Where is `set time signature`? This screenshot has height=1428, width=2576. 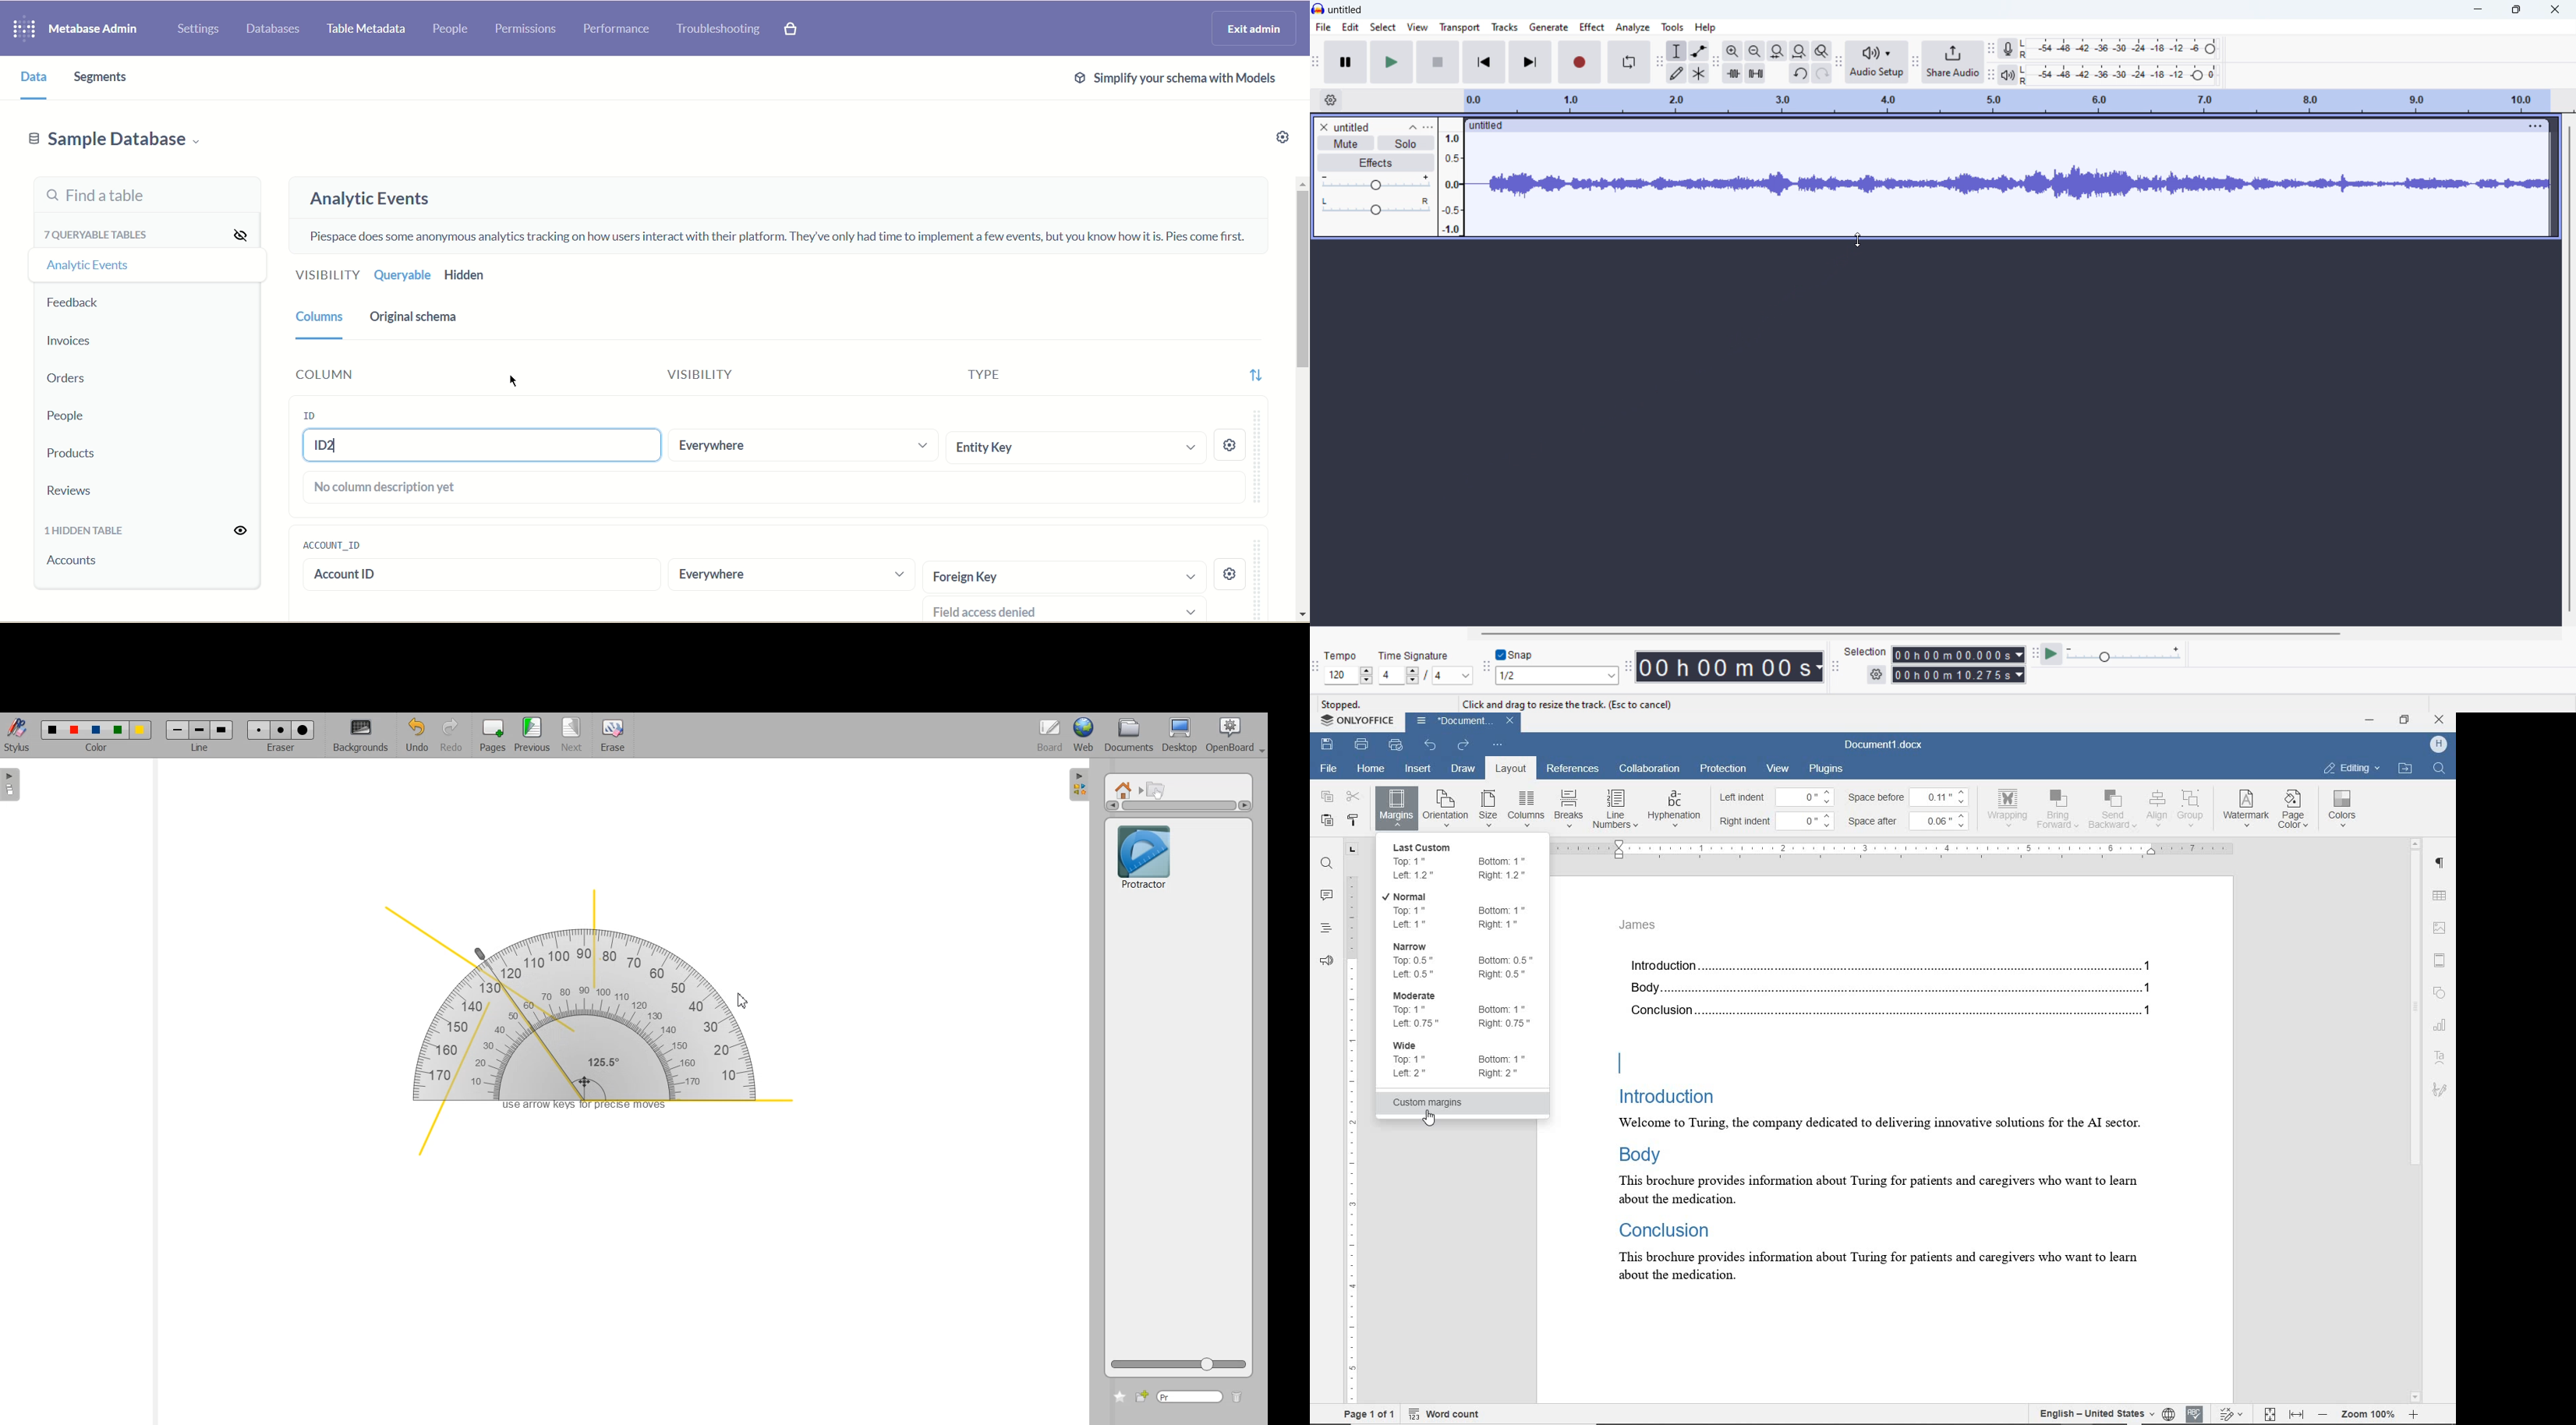 set time signature is located at coordinates (1425, 676).